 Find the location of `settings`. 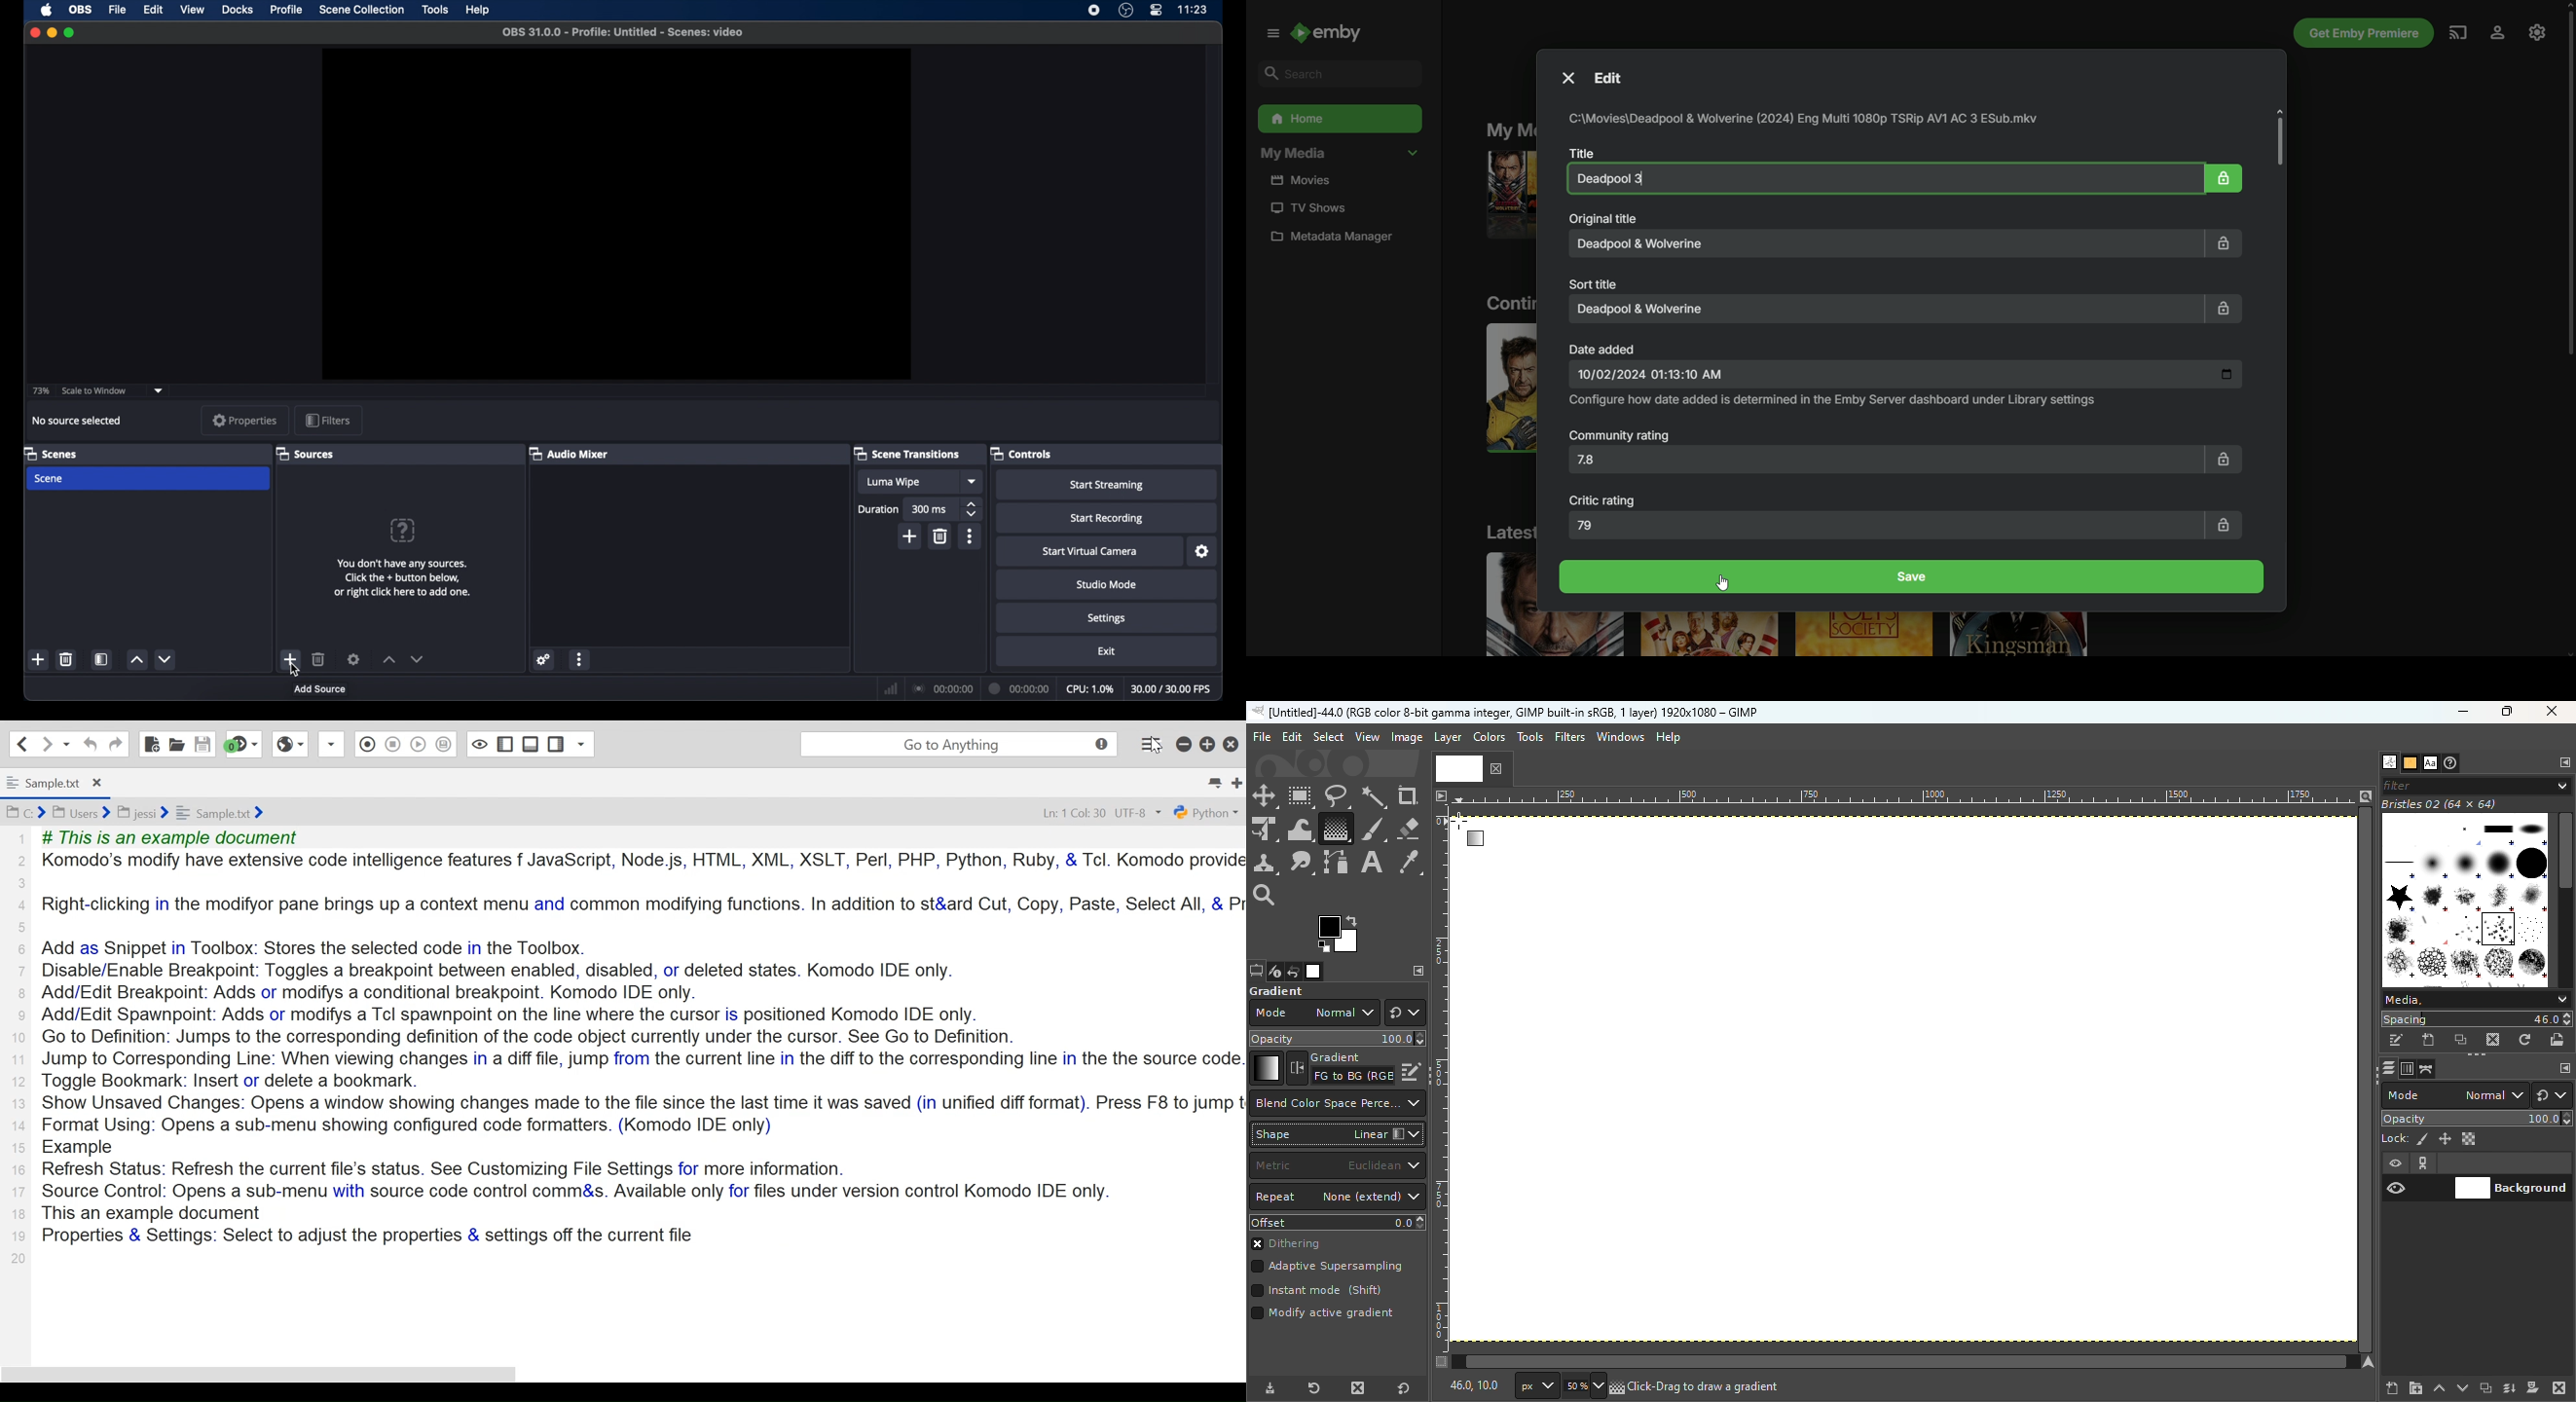

settings is located at coordinates (1107, 619).